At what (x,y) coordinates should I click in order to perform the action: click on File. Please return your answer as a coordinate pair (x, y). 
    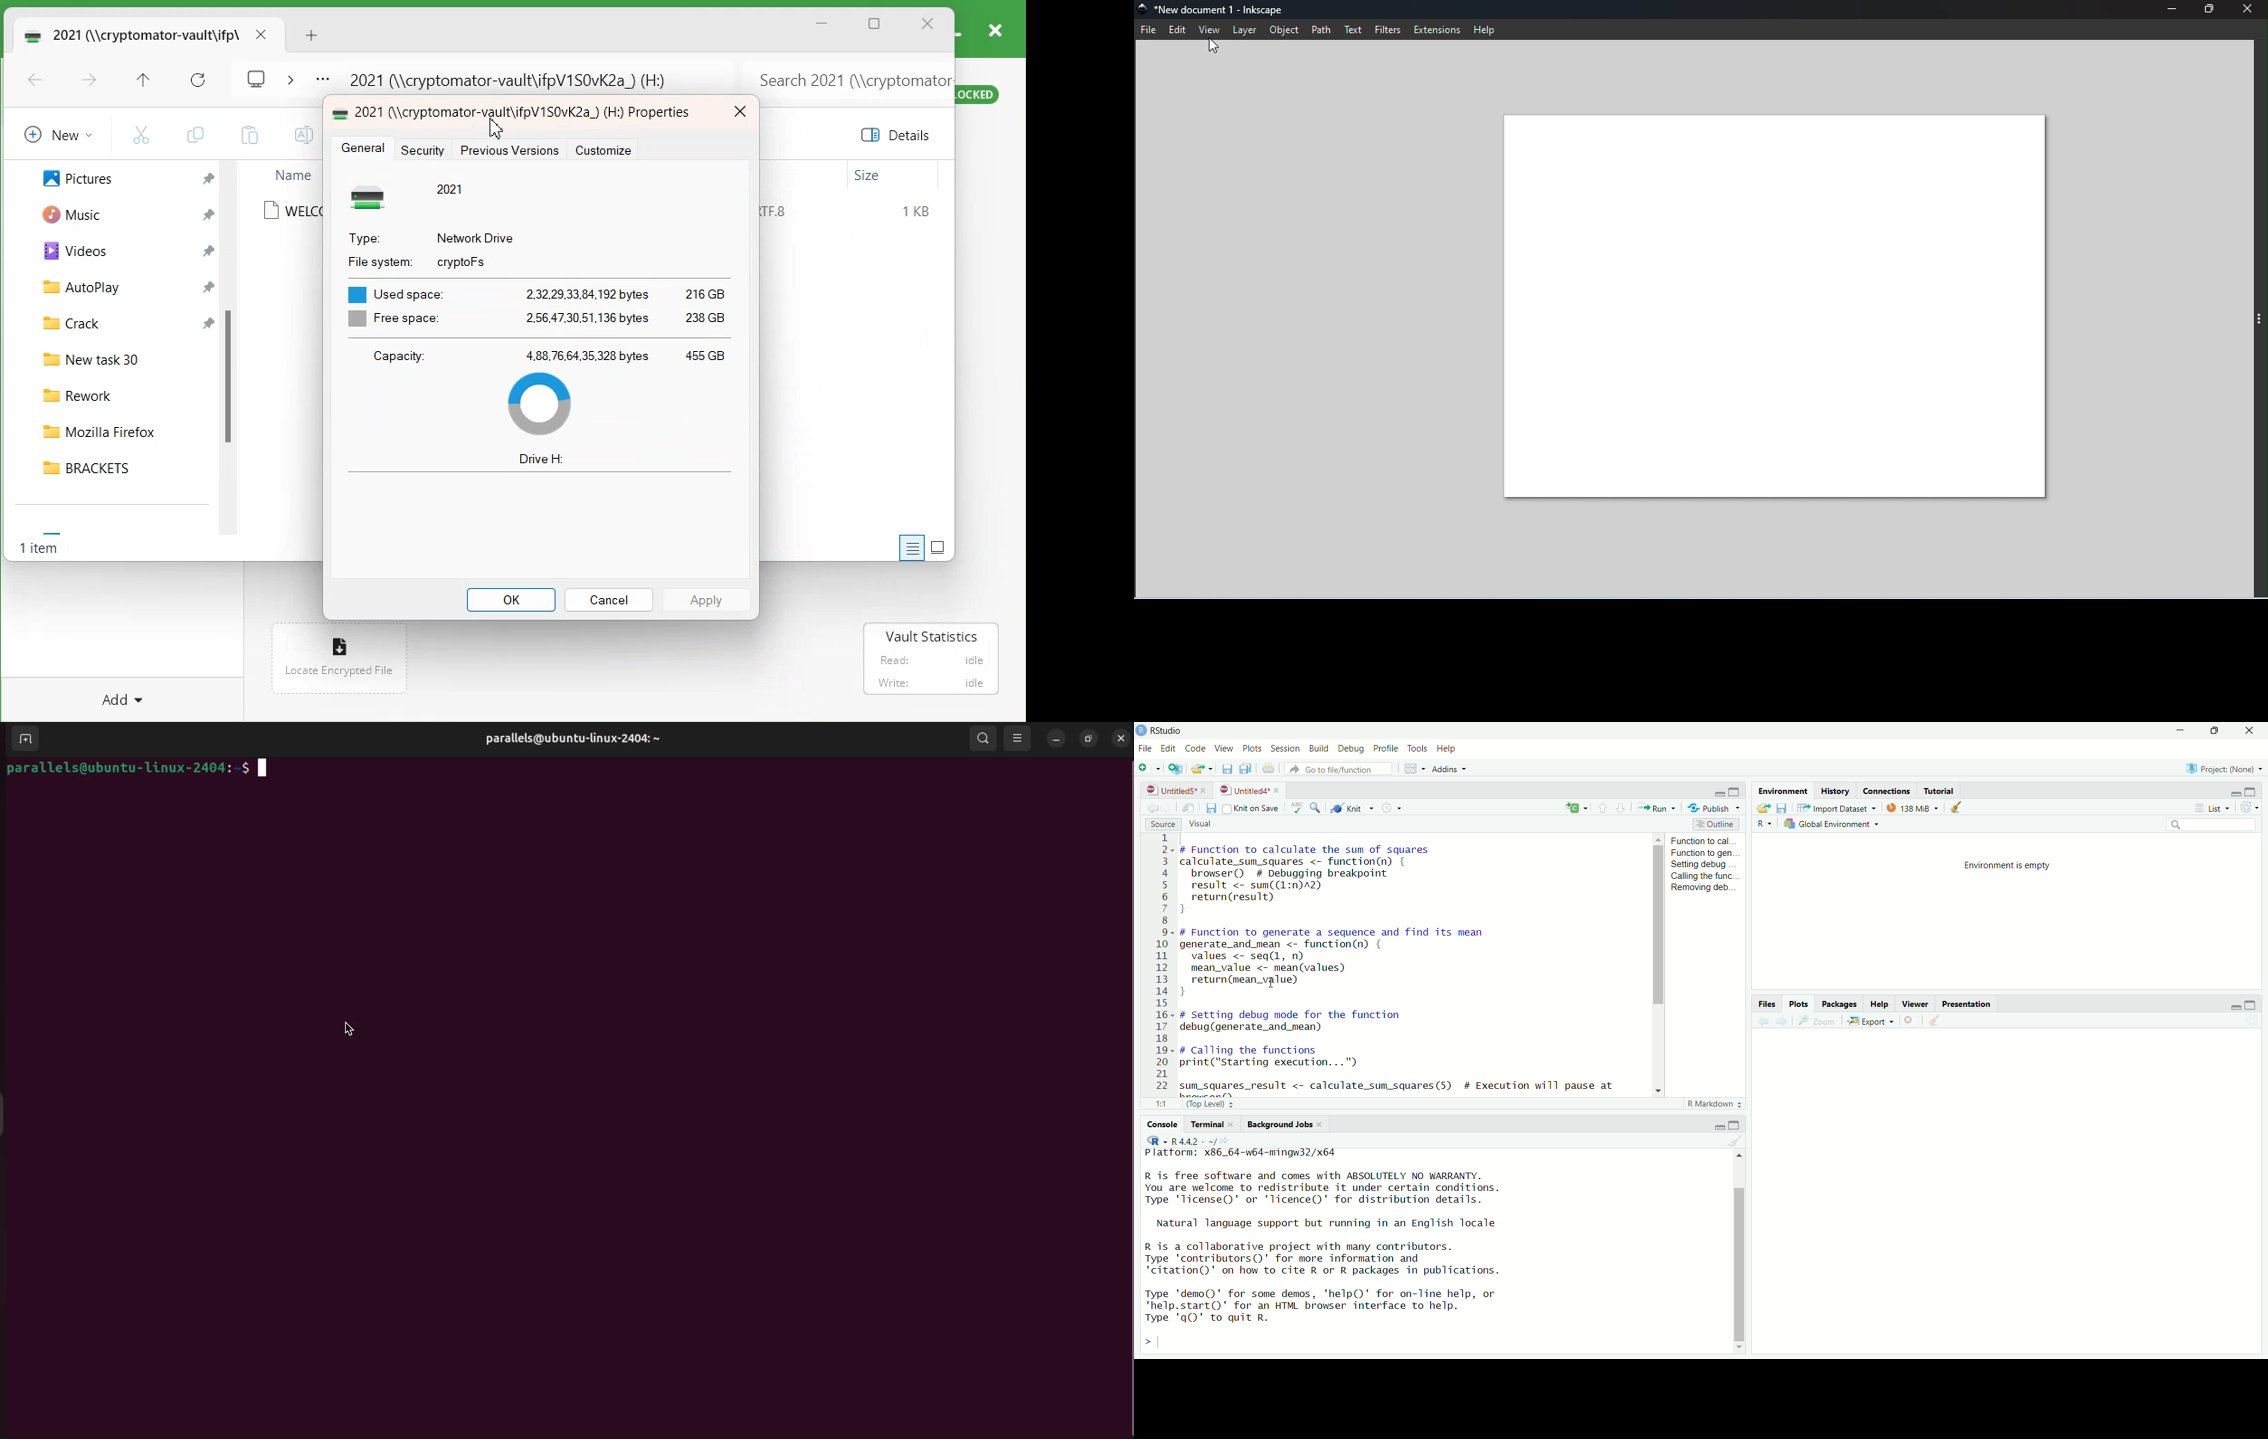
    Looking at the image, I should click on (1144, 749).